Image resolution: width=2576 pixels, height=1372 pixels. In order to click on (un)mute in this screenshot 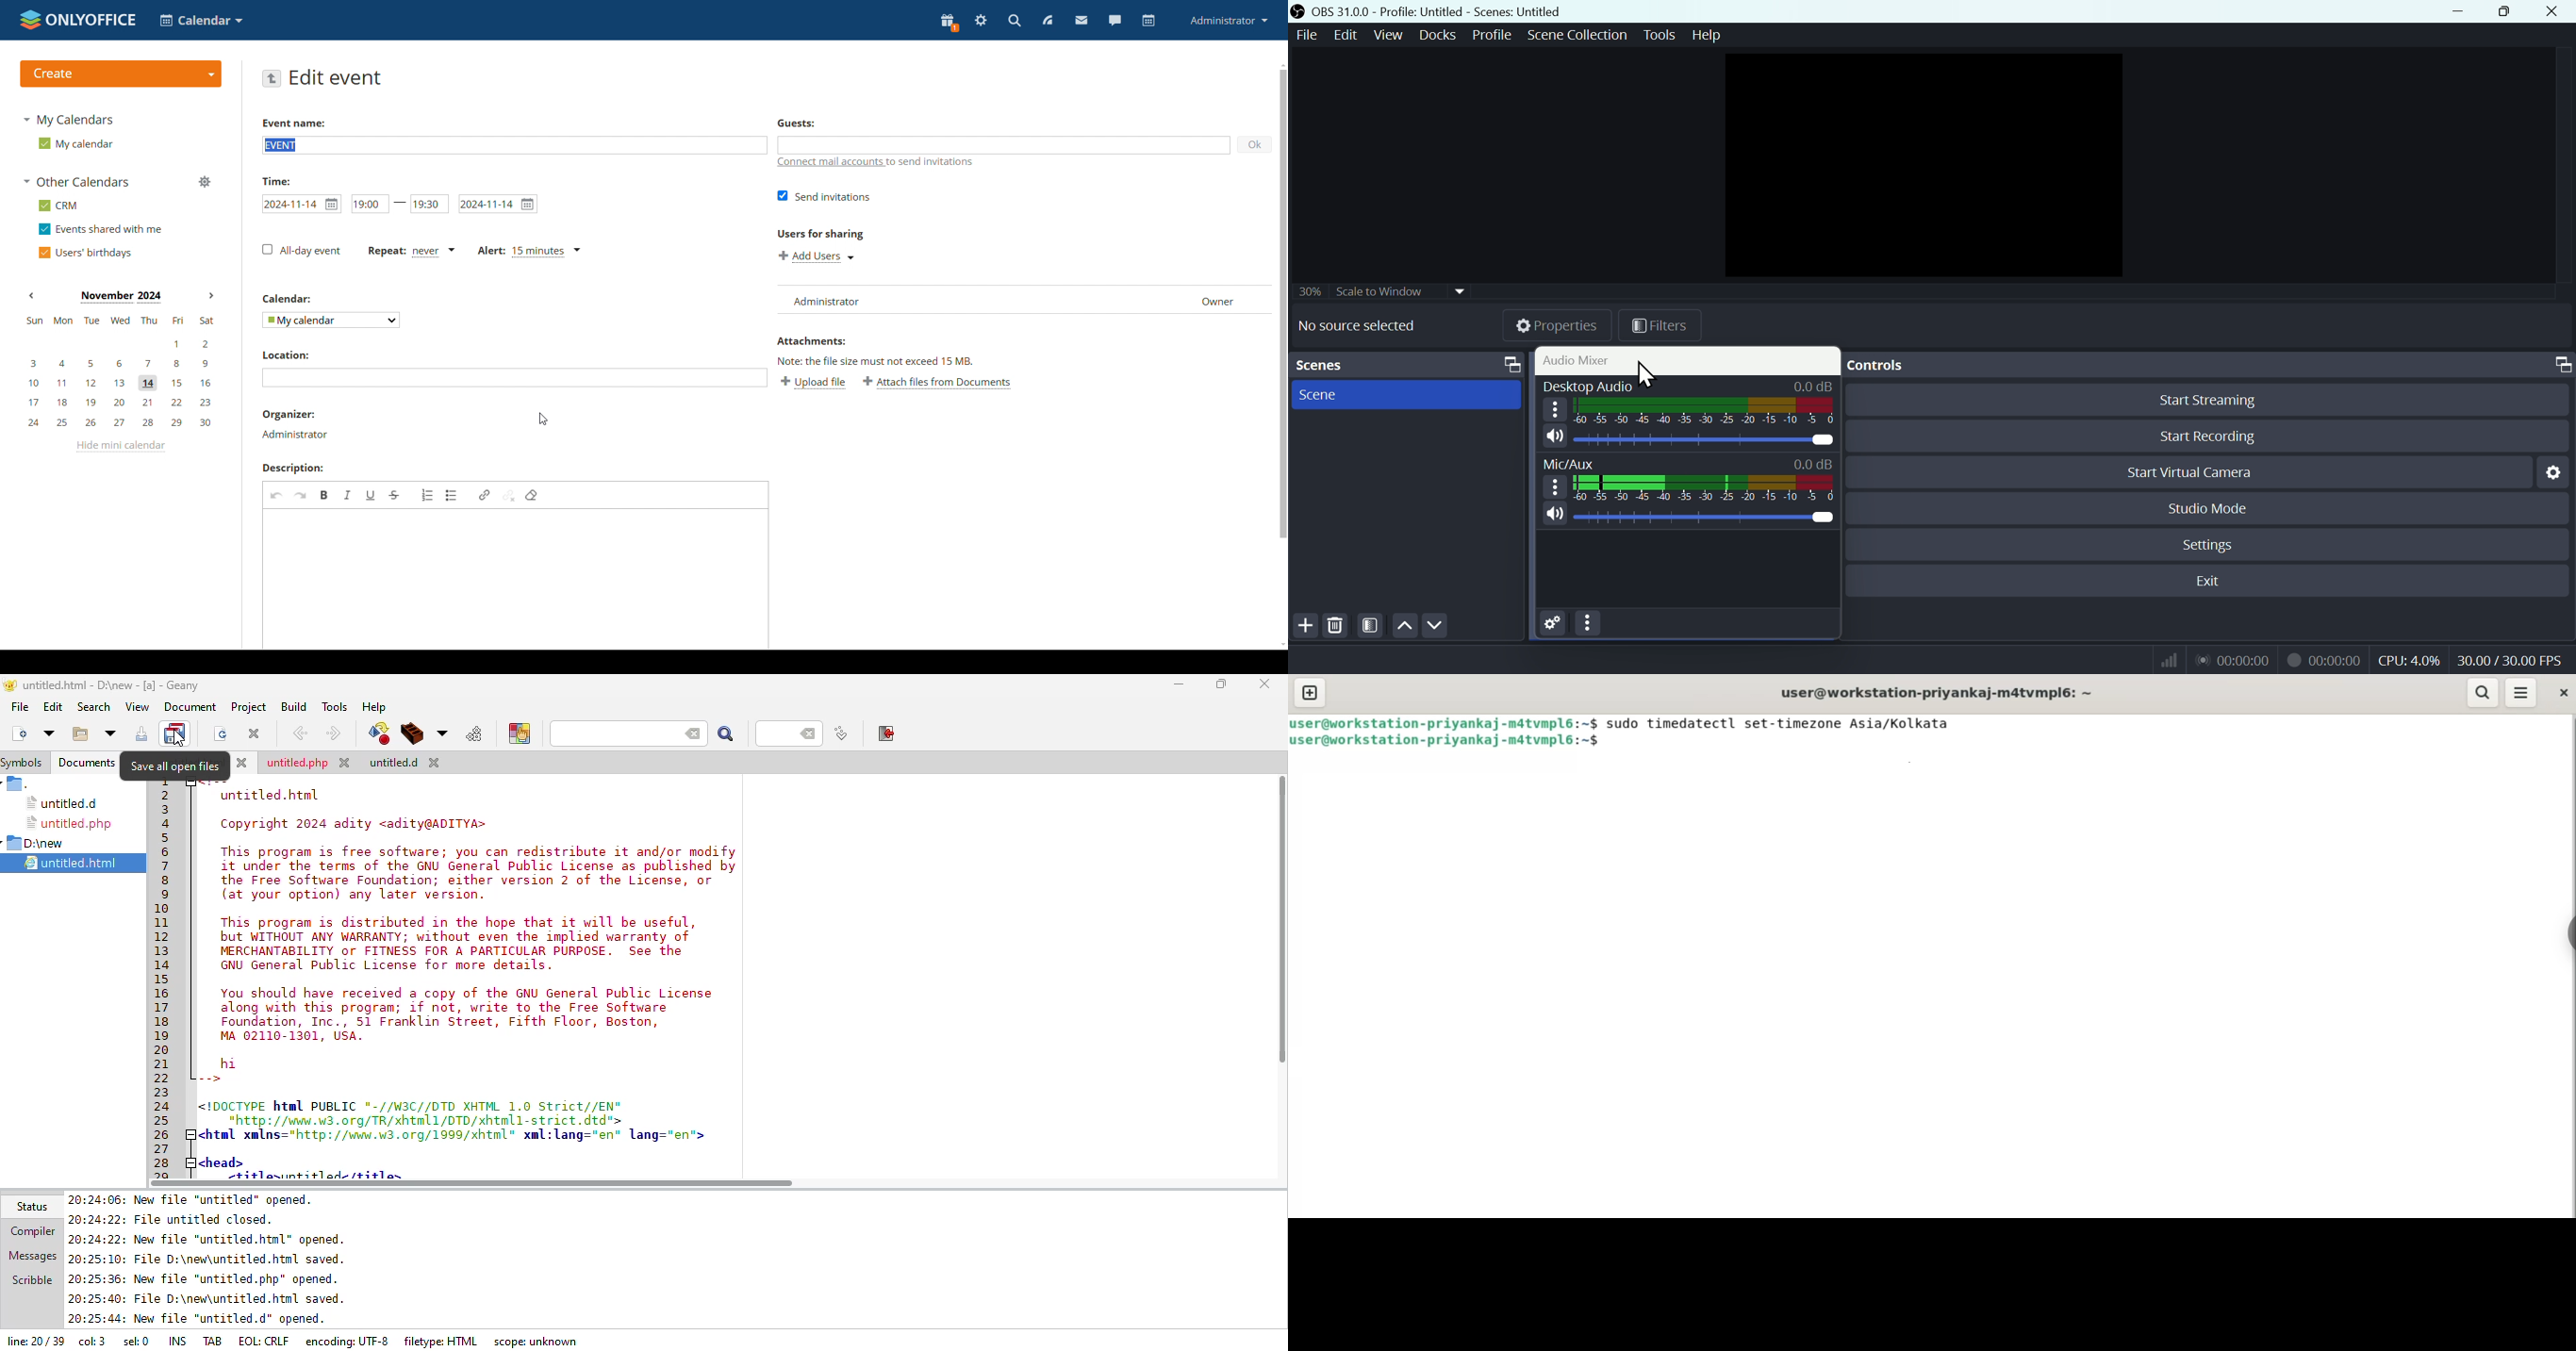, I will do `click(1554, 514)`.